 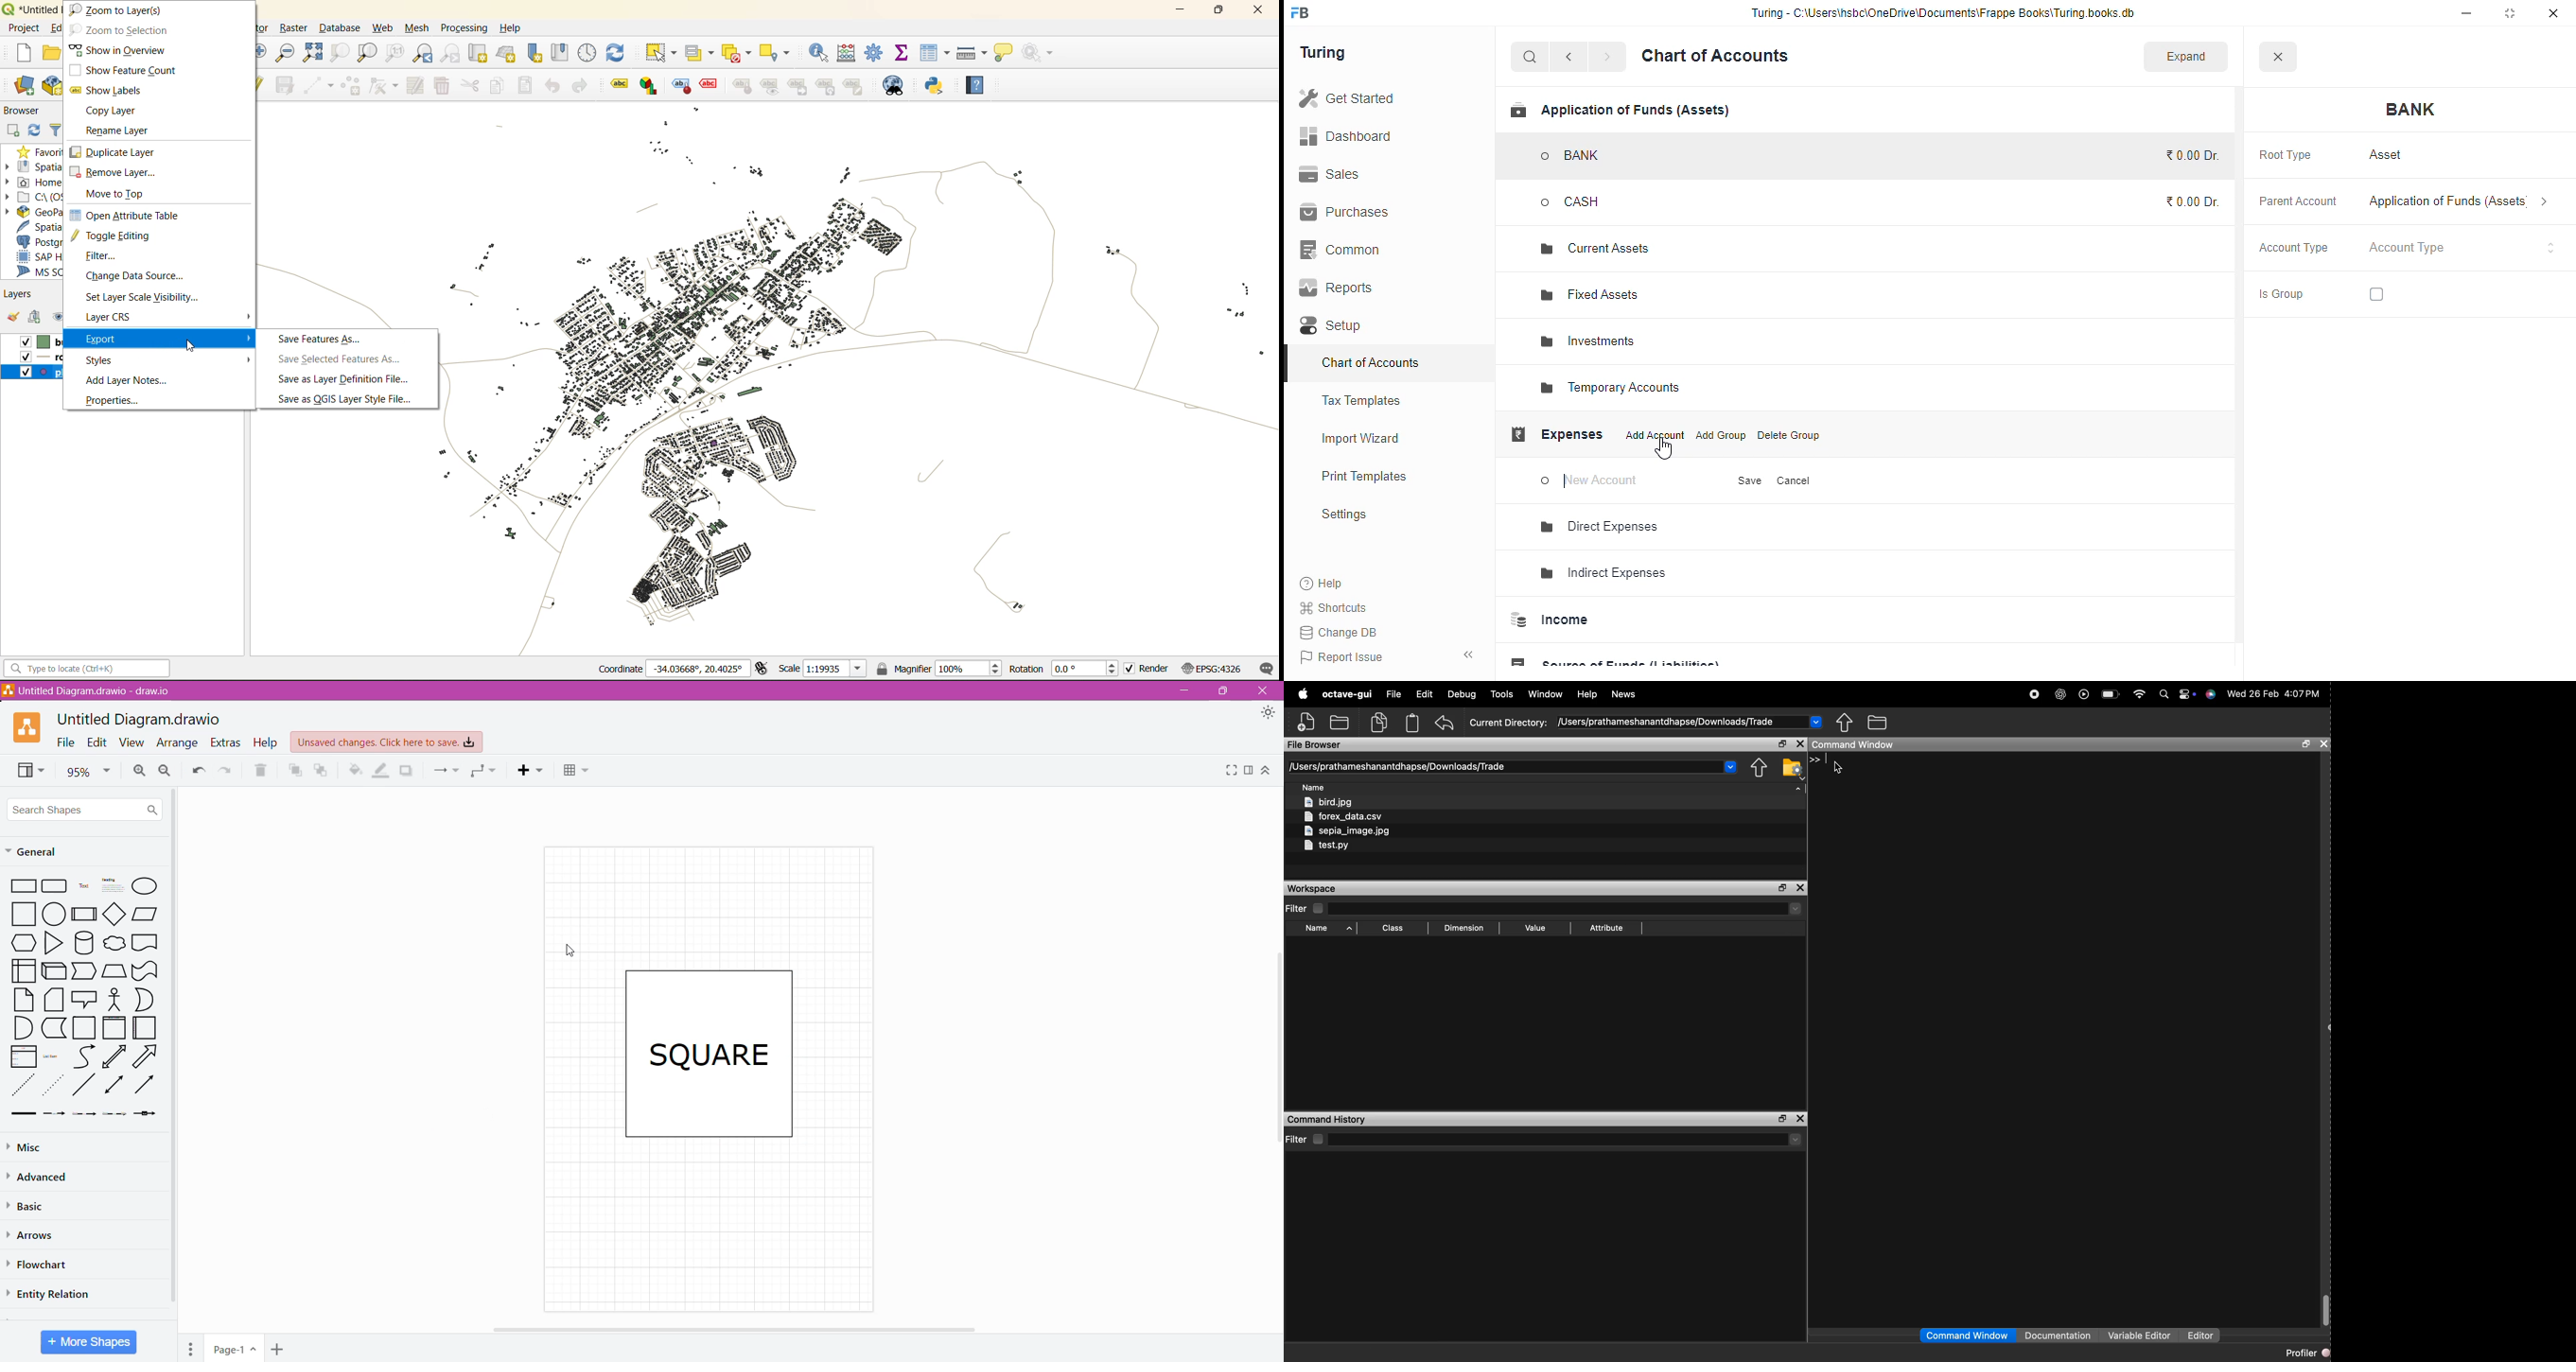 What do you see at coordinates (1413, 723) in the screenshot?
I see `Clipboard ` at bounding box center [1413, 723].